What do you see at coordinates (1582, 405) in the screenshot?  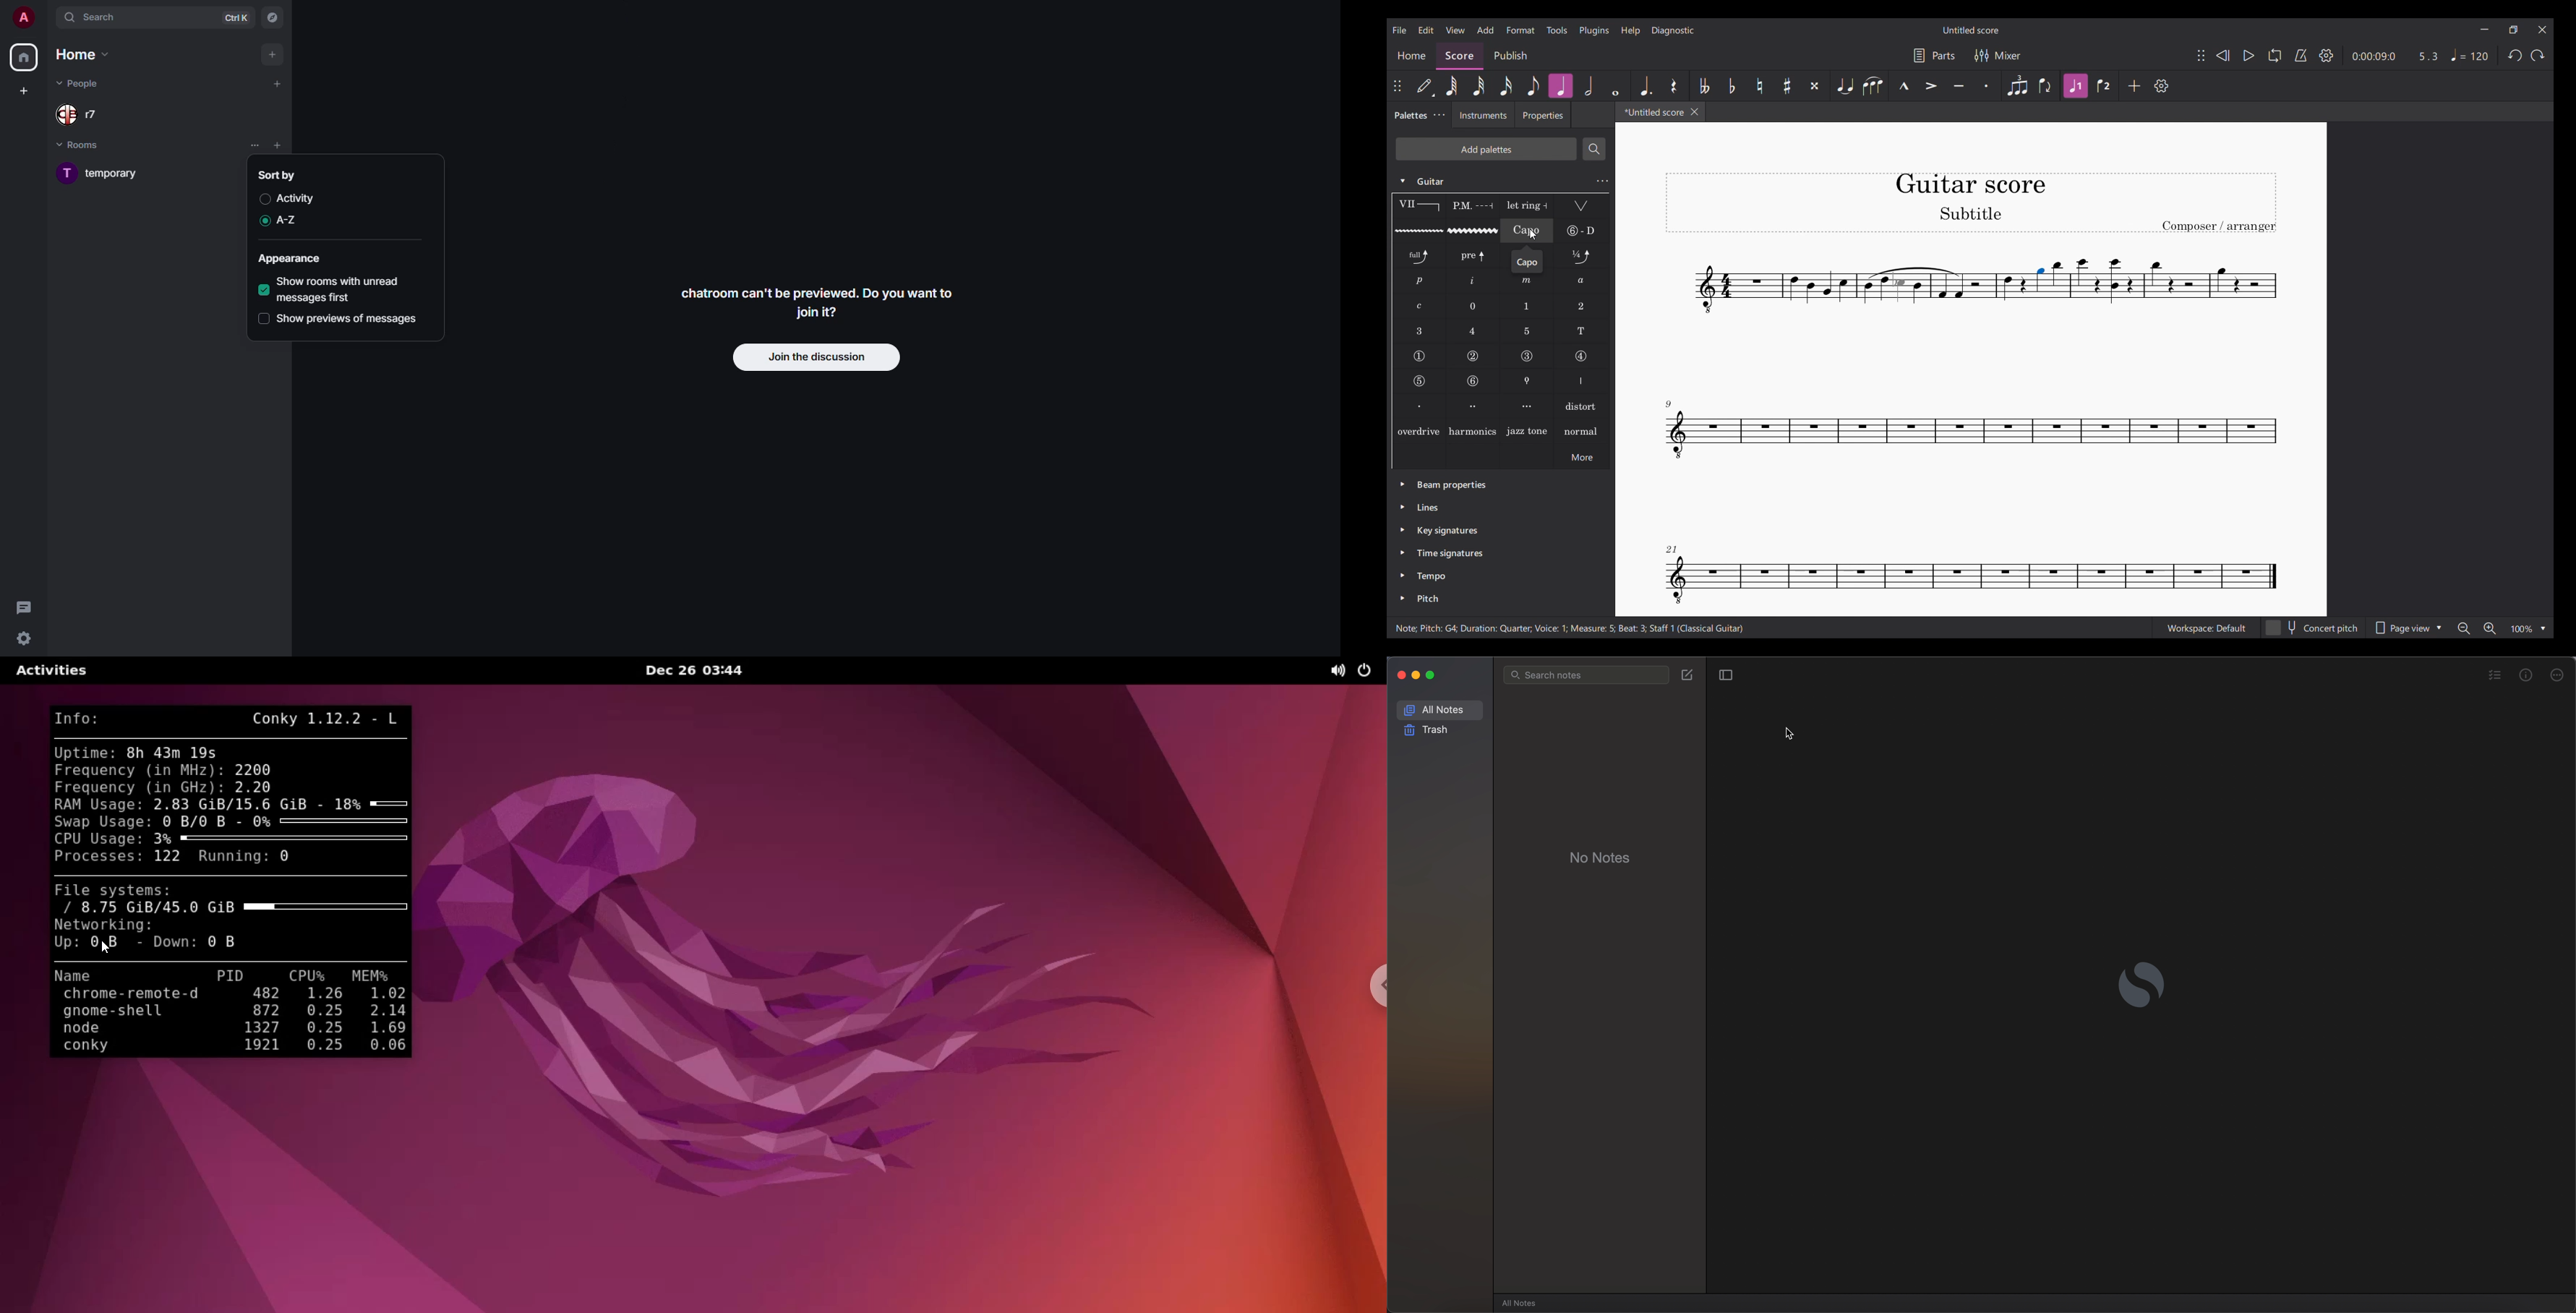 I see `Distort` at bounding box center [1582, 405].